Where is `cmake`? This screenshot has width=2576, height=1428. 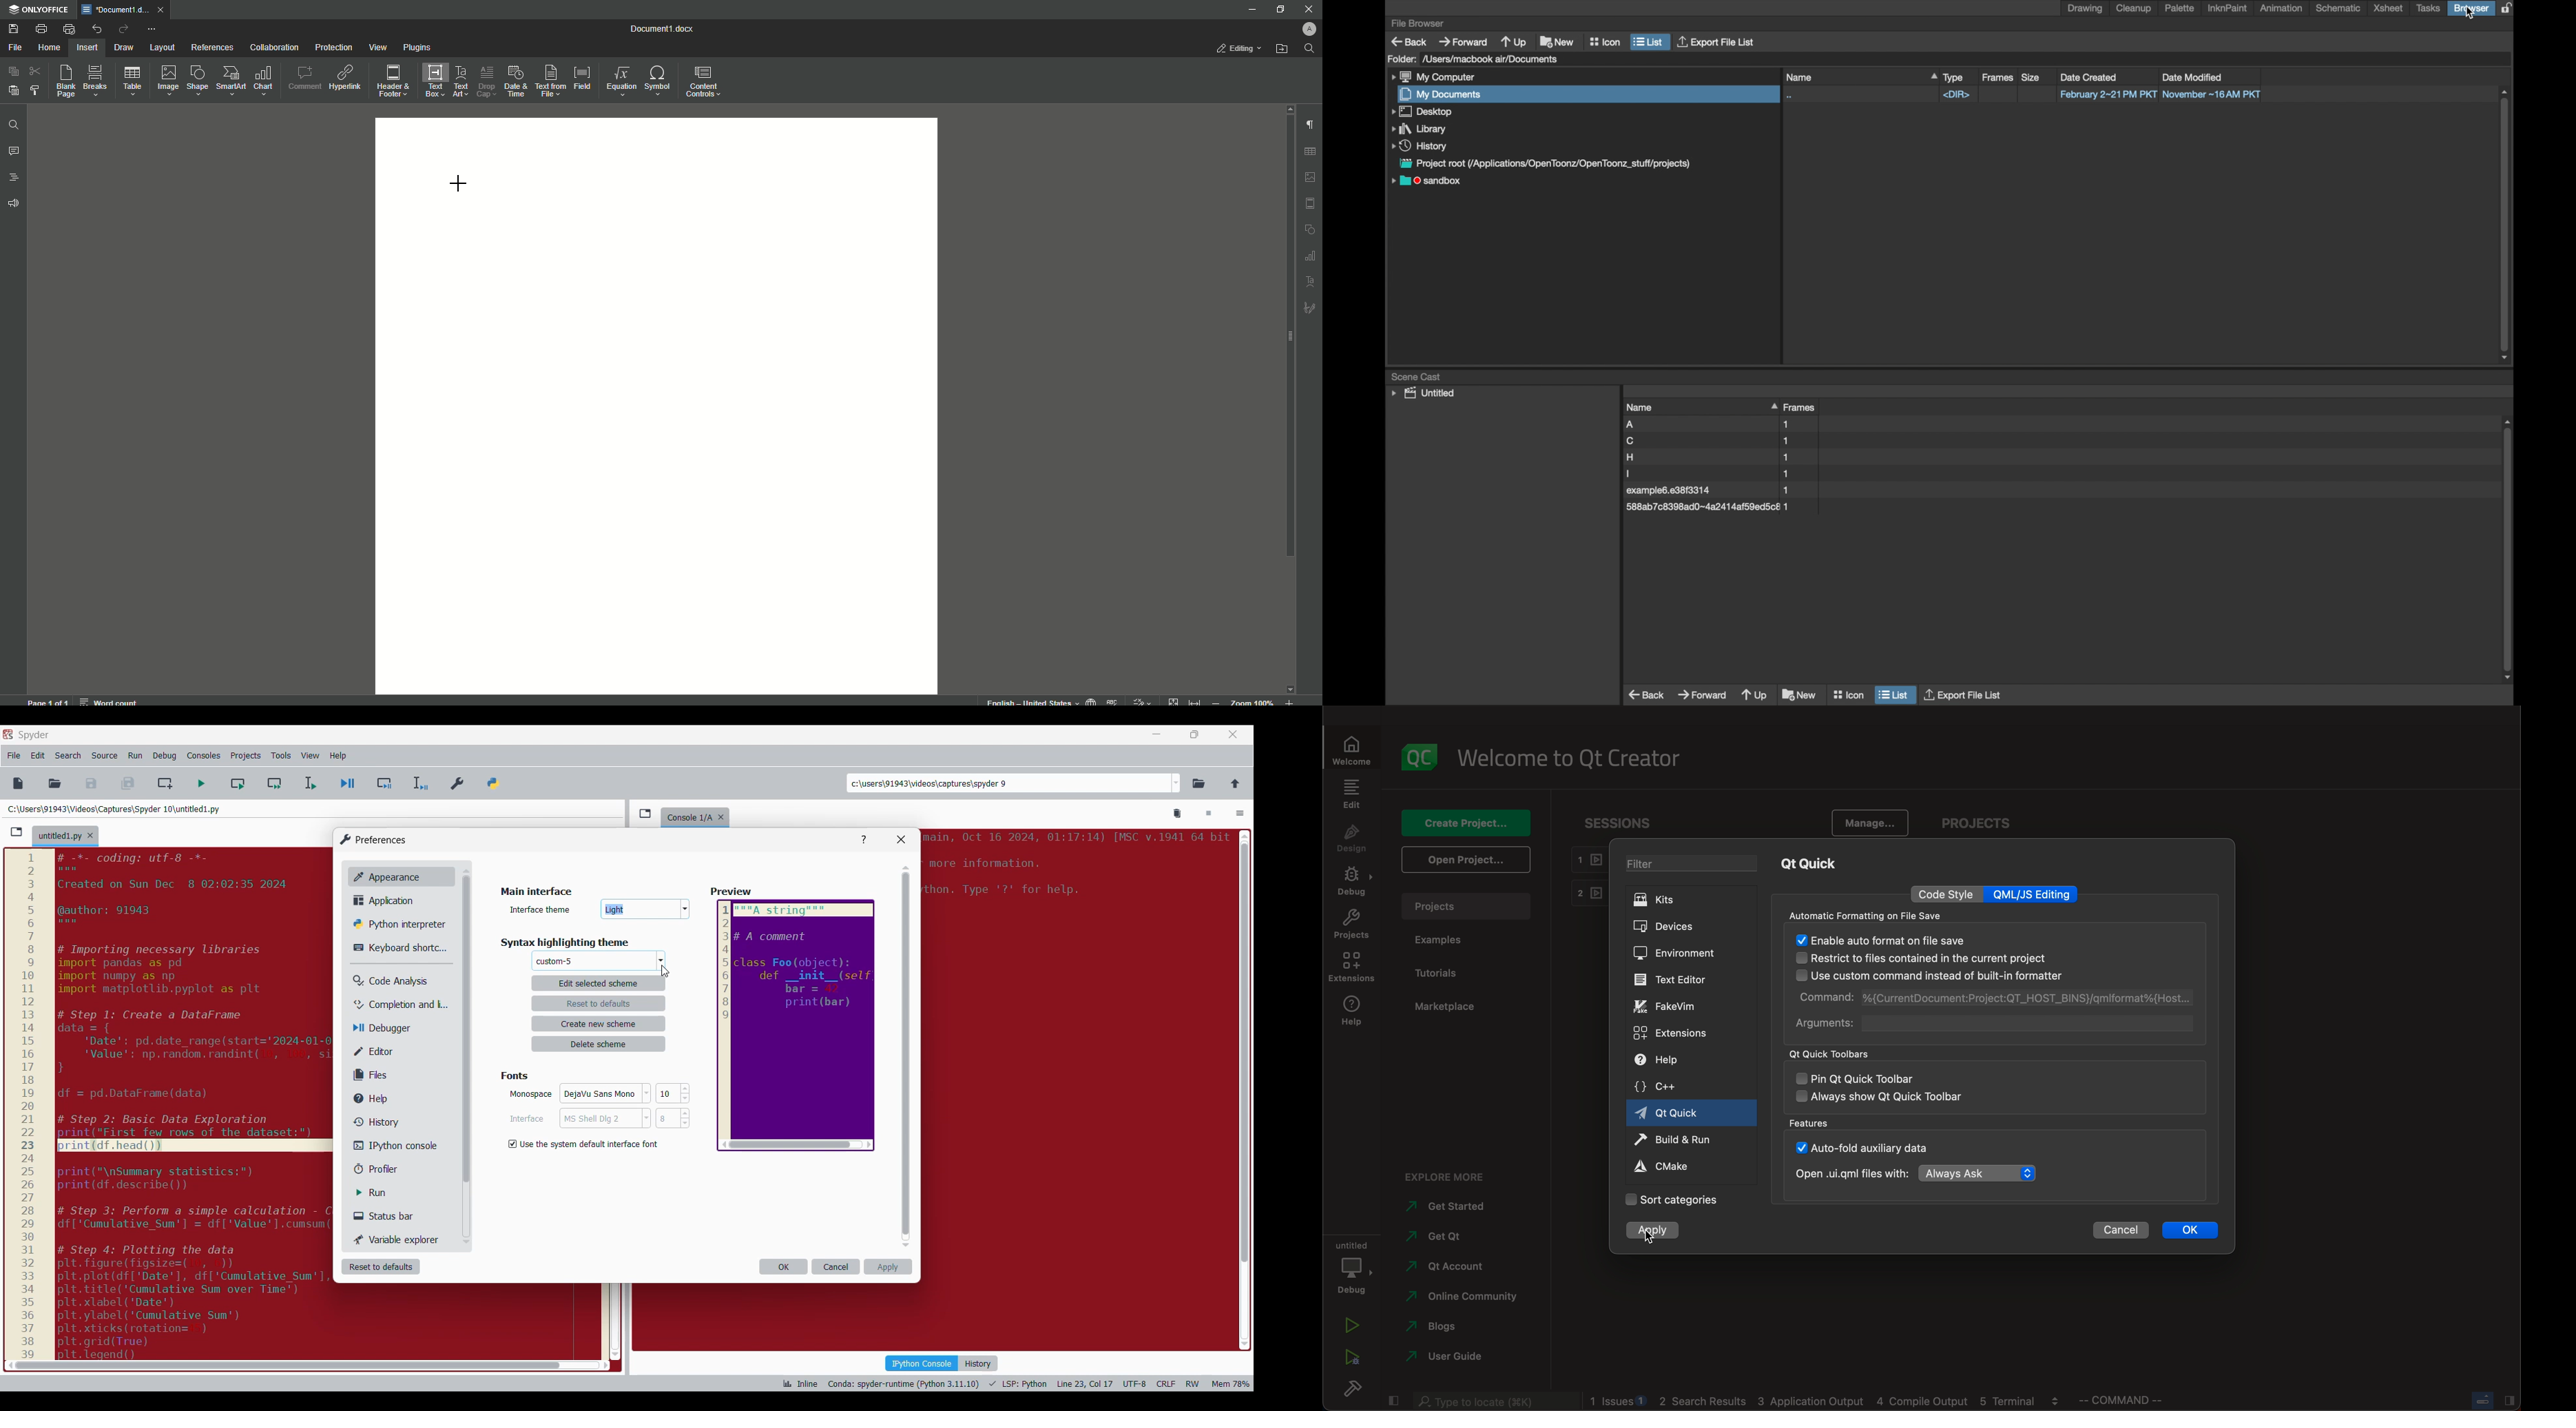
cmake is located at coordinates (1670, 1168).